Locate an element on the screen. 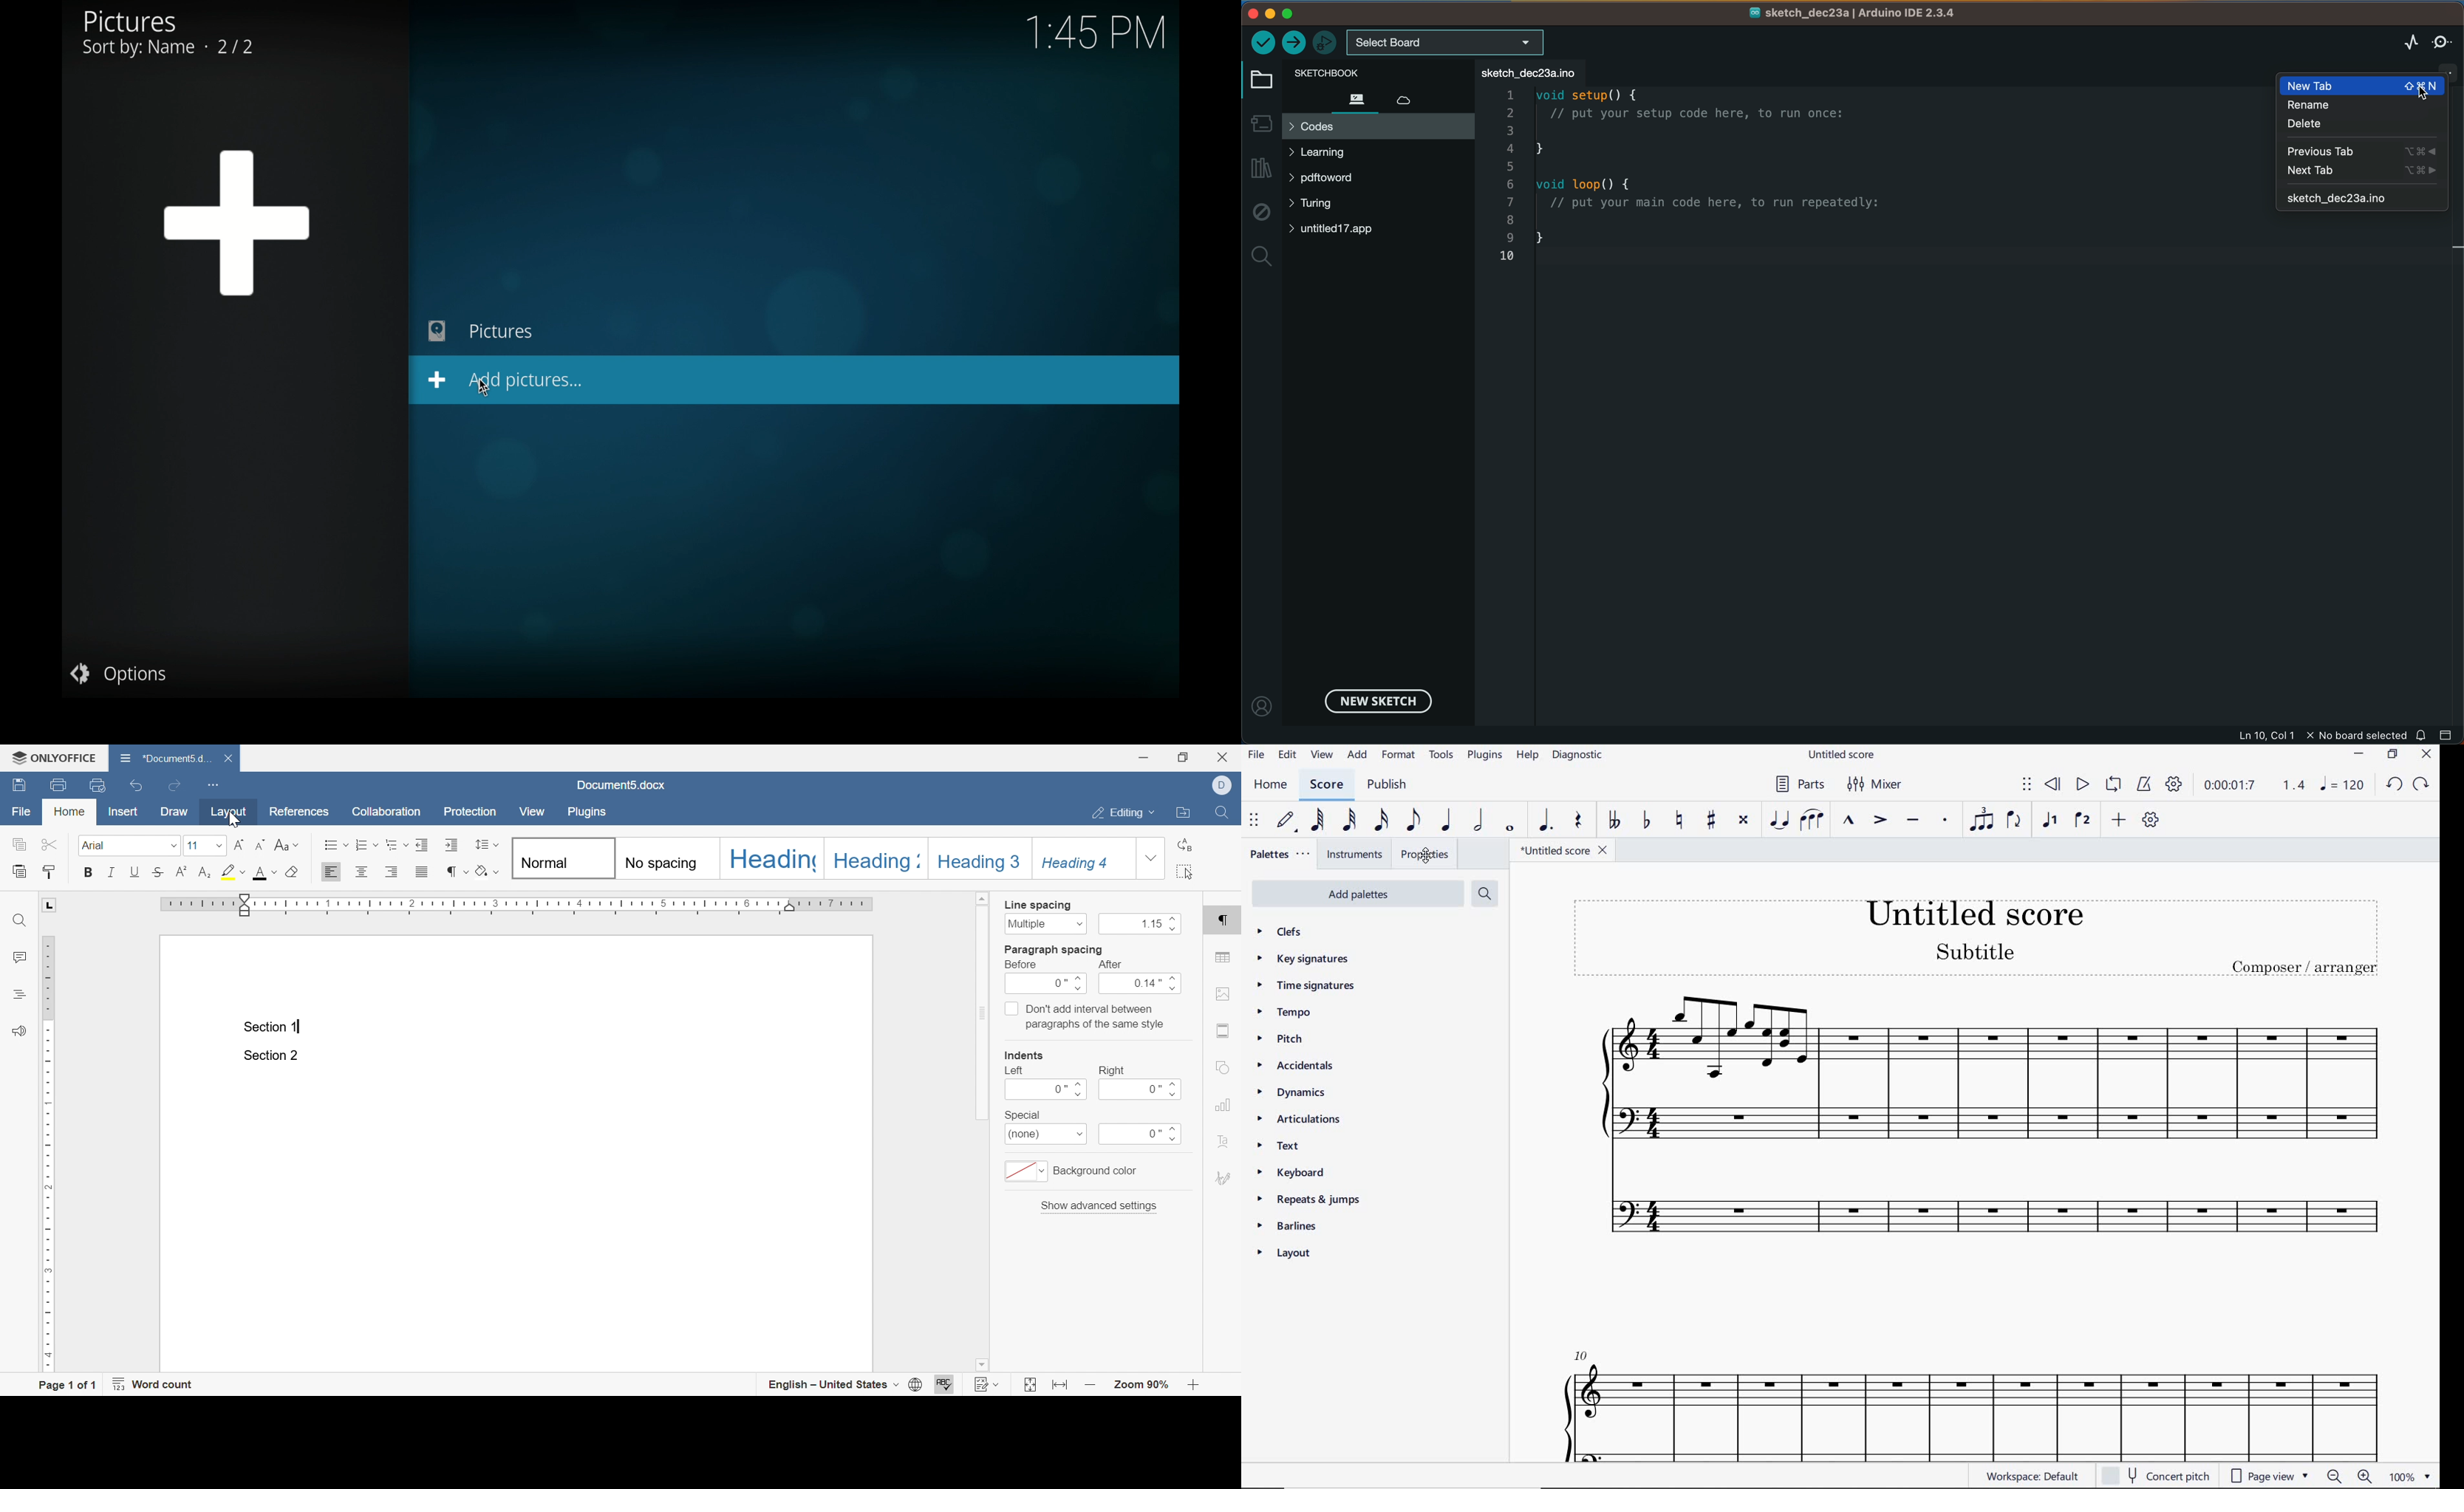 The width and height of the screenshot is (2464, 1512). serial monitor is located at coordinates (2443, 41).